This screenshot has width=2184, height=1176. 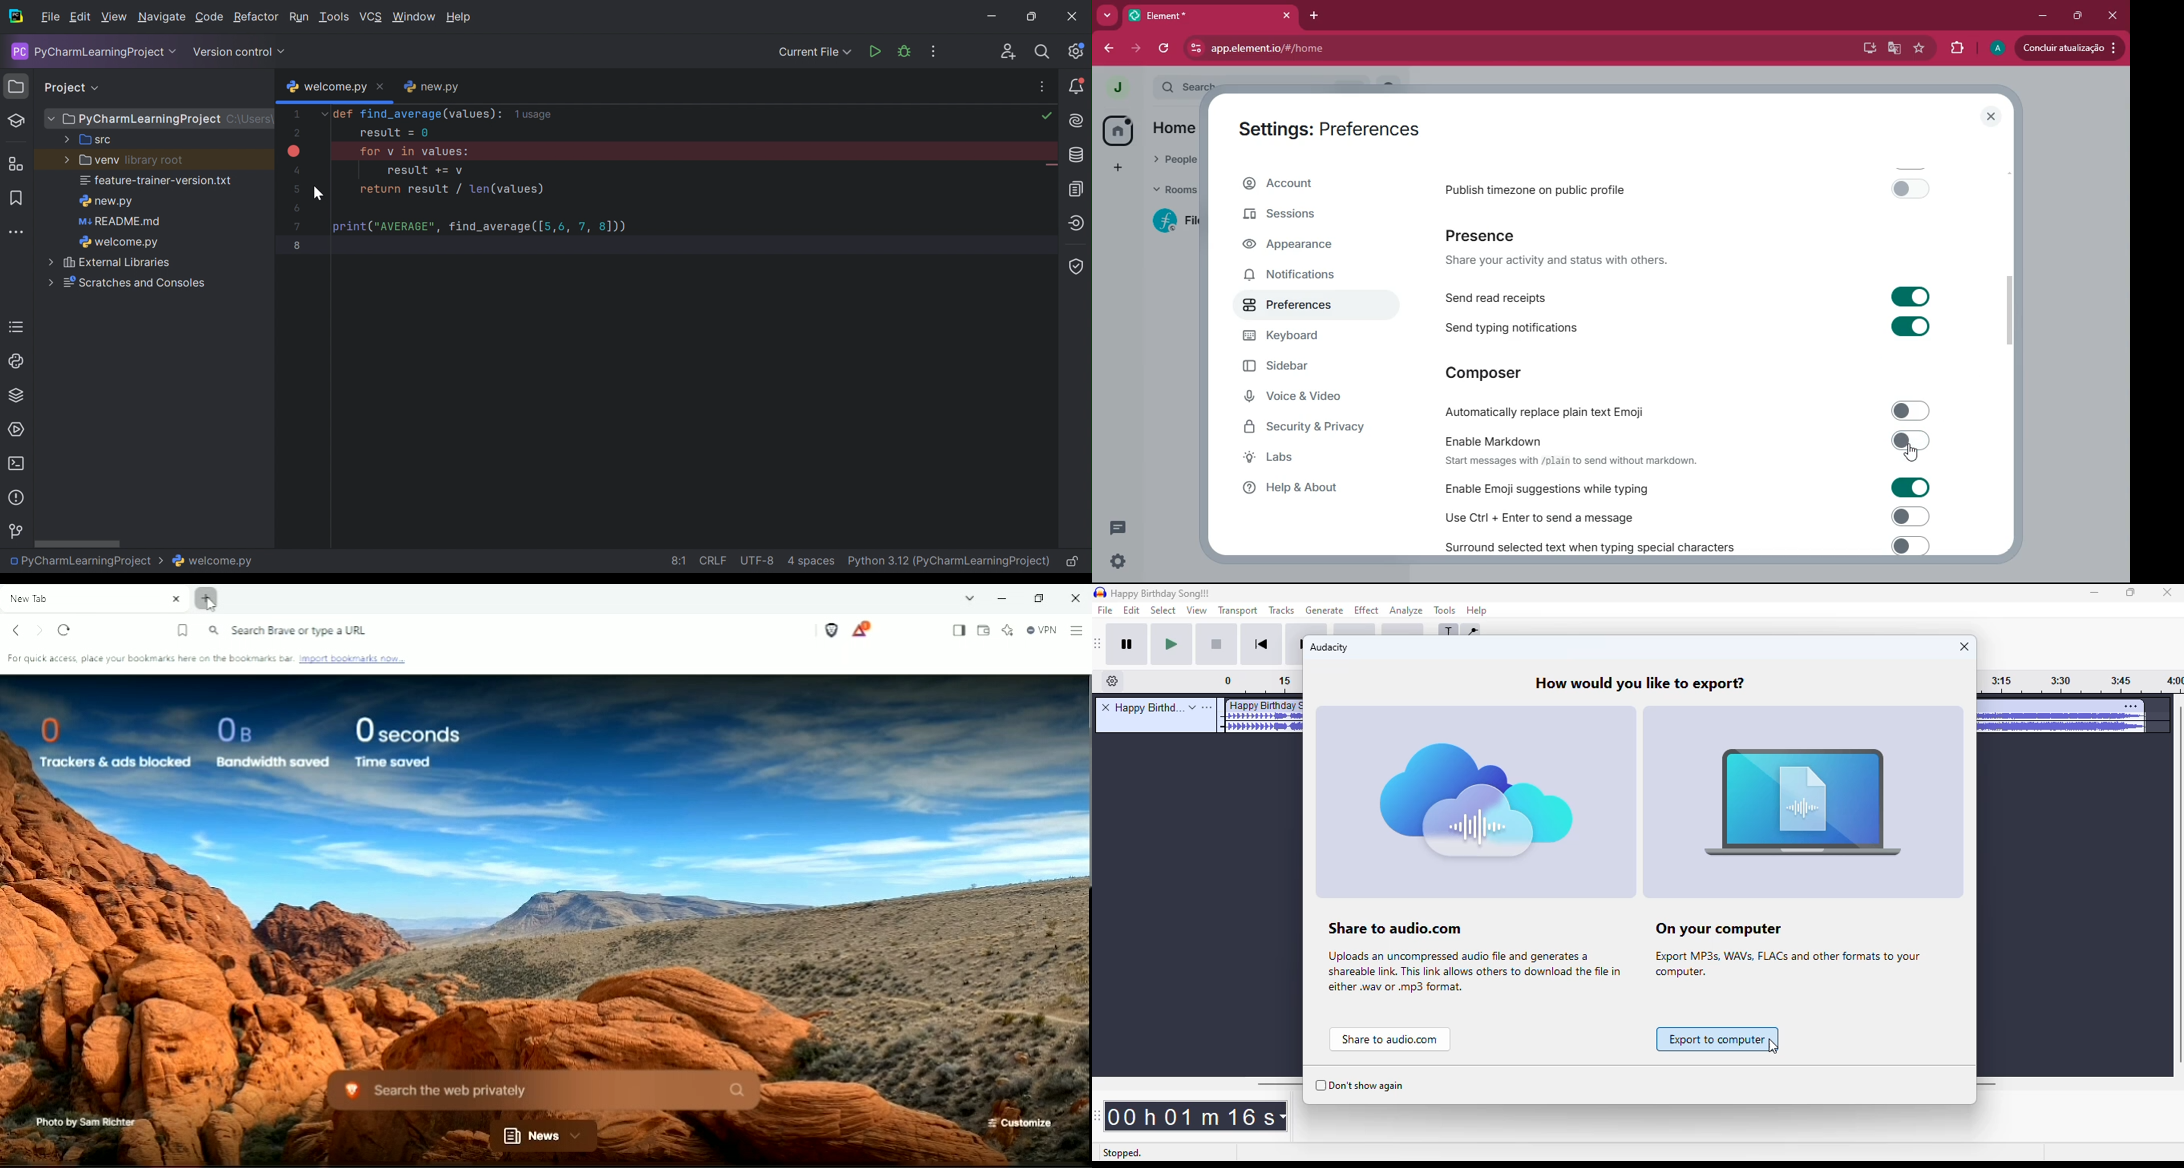 I want to click on stop, so click(x=1218, y=646).